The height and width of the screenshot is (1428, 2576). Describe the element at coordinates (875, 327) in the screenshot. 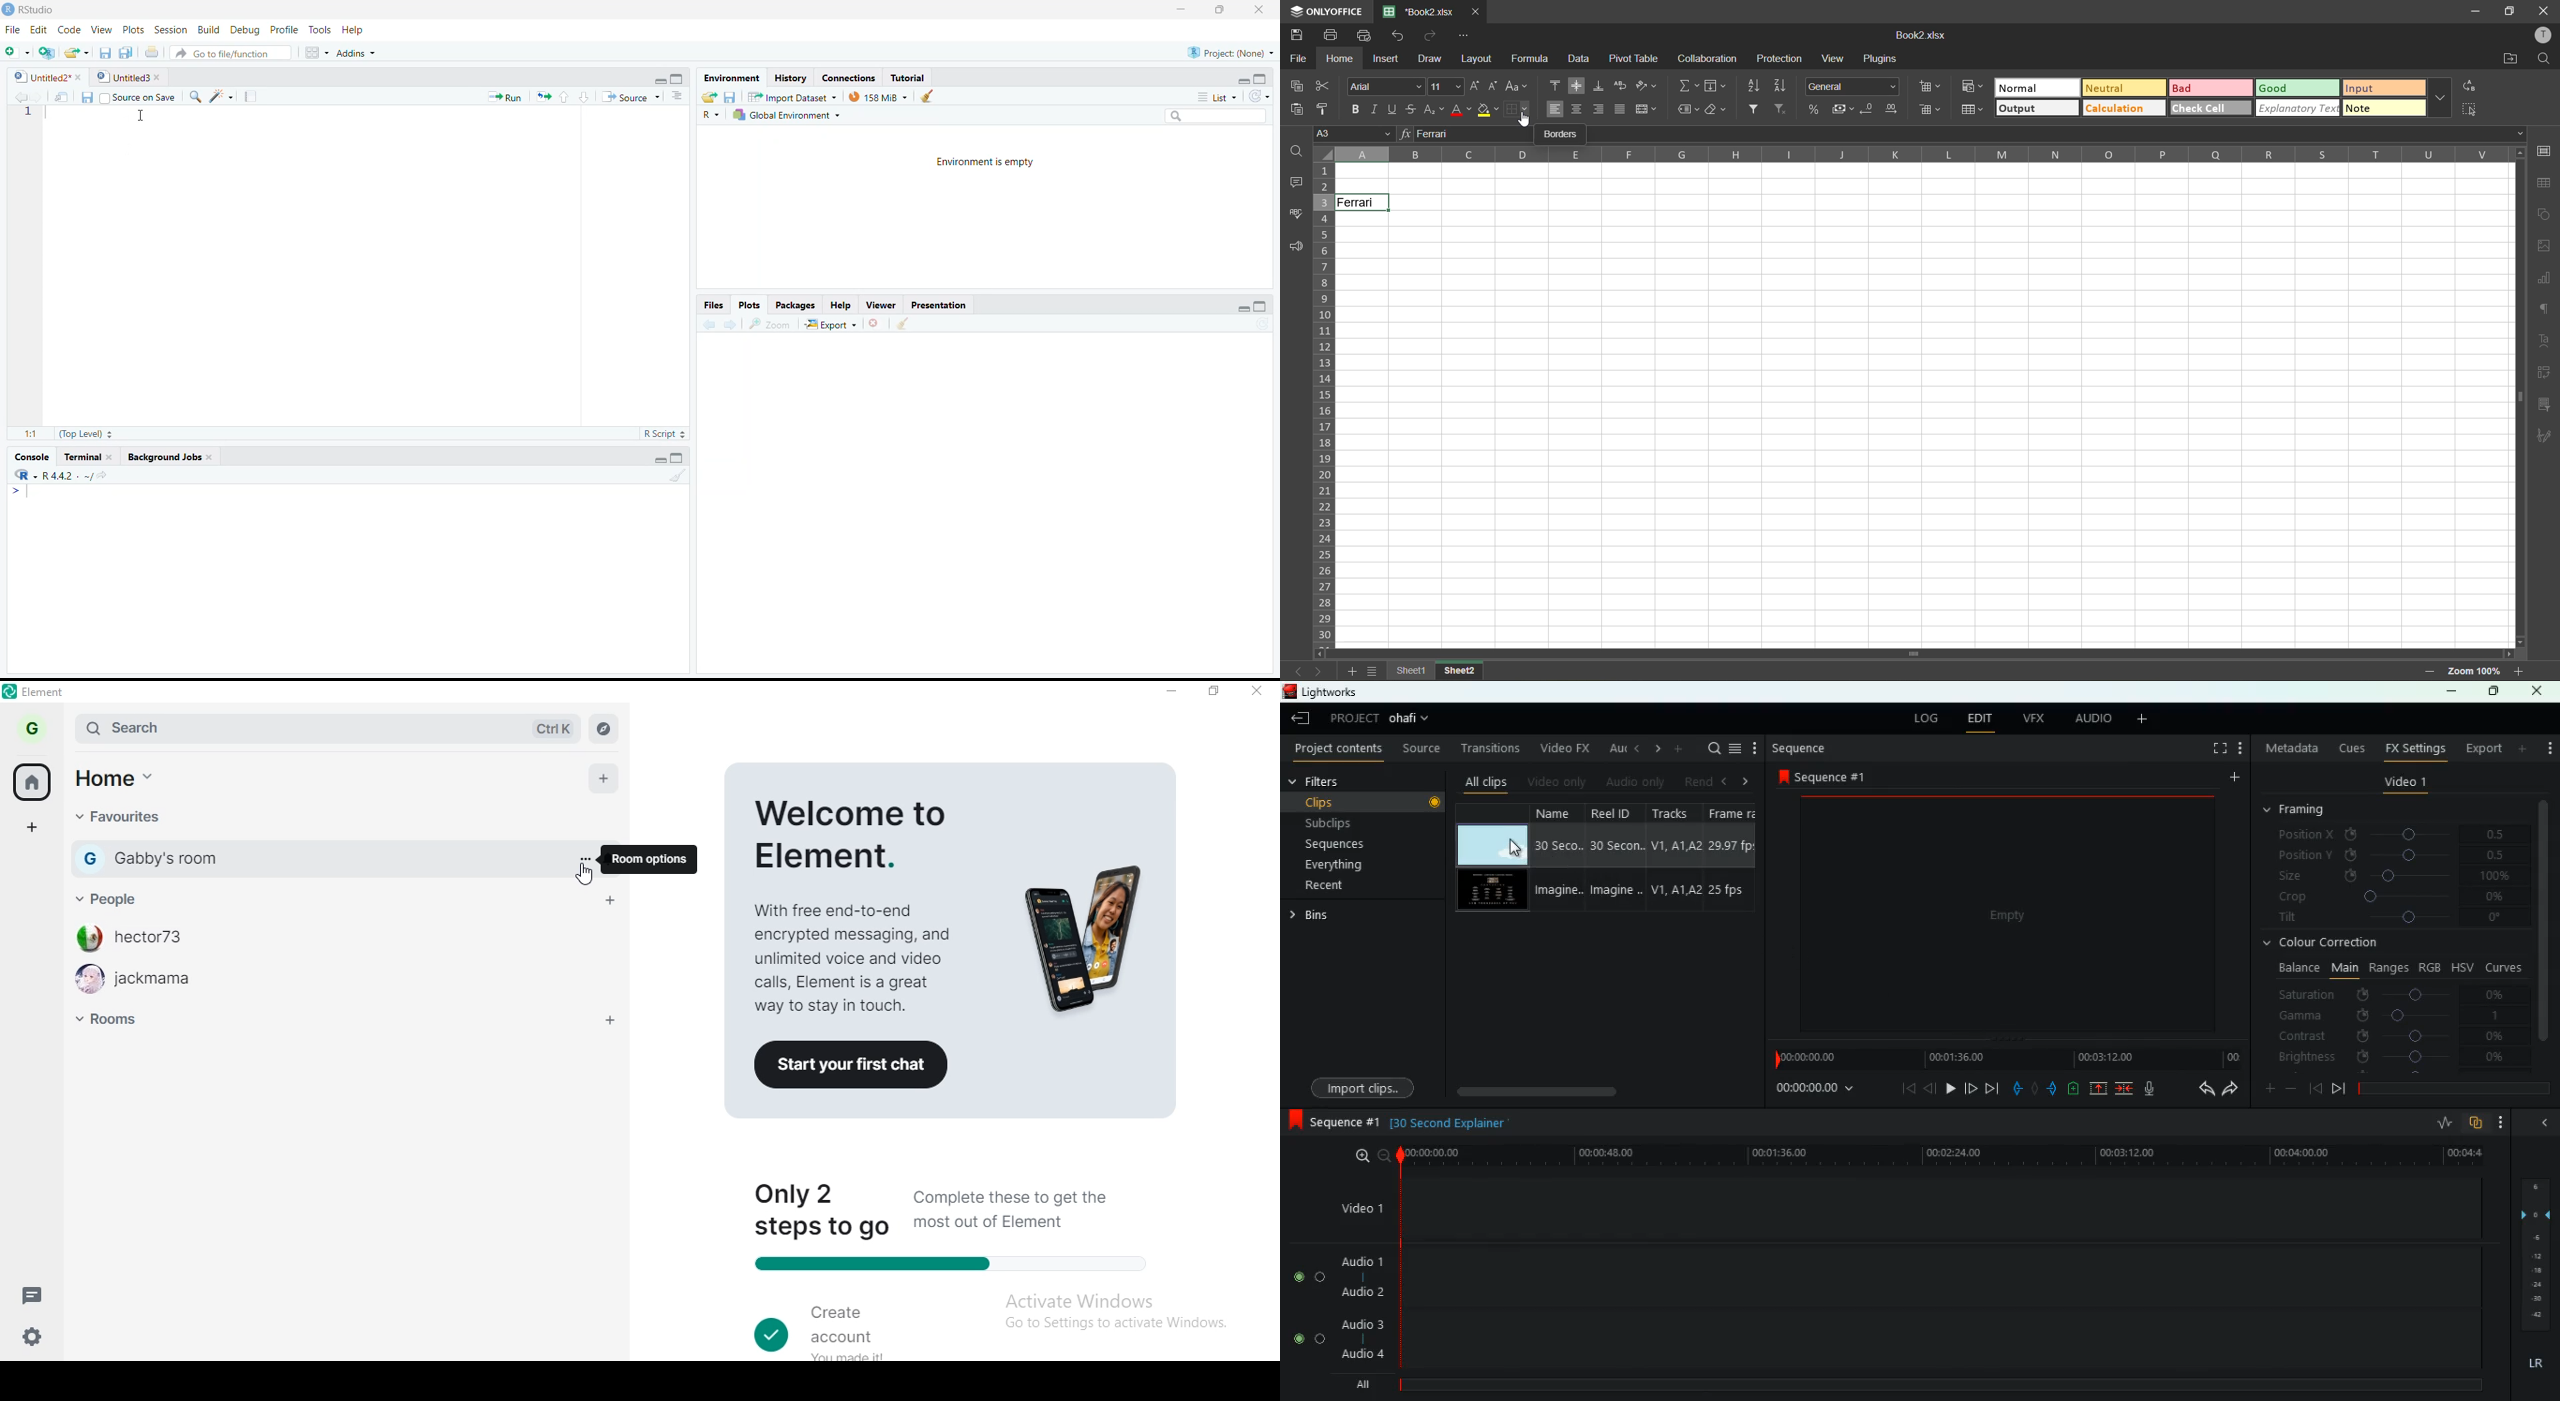

I see `Remove current viewer item` at that location.